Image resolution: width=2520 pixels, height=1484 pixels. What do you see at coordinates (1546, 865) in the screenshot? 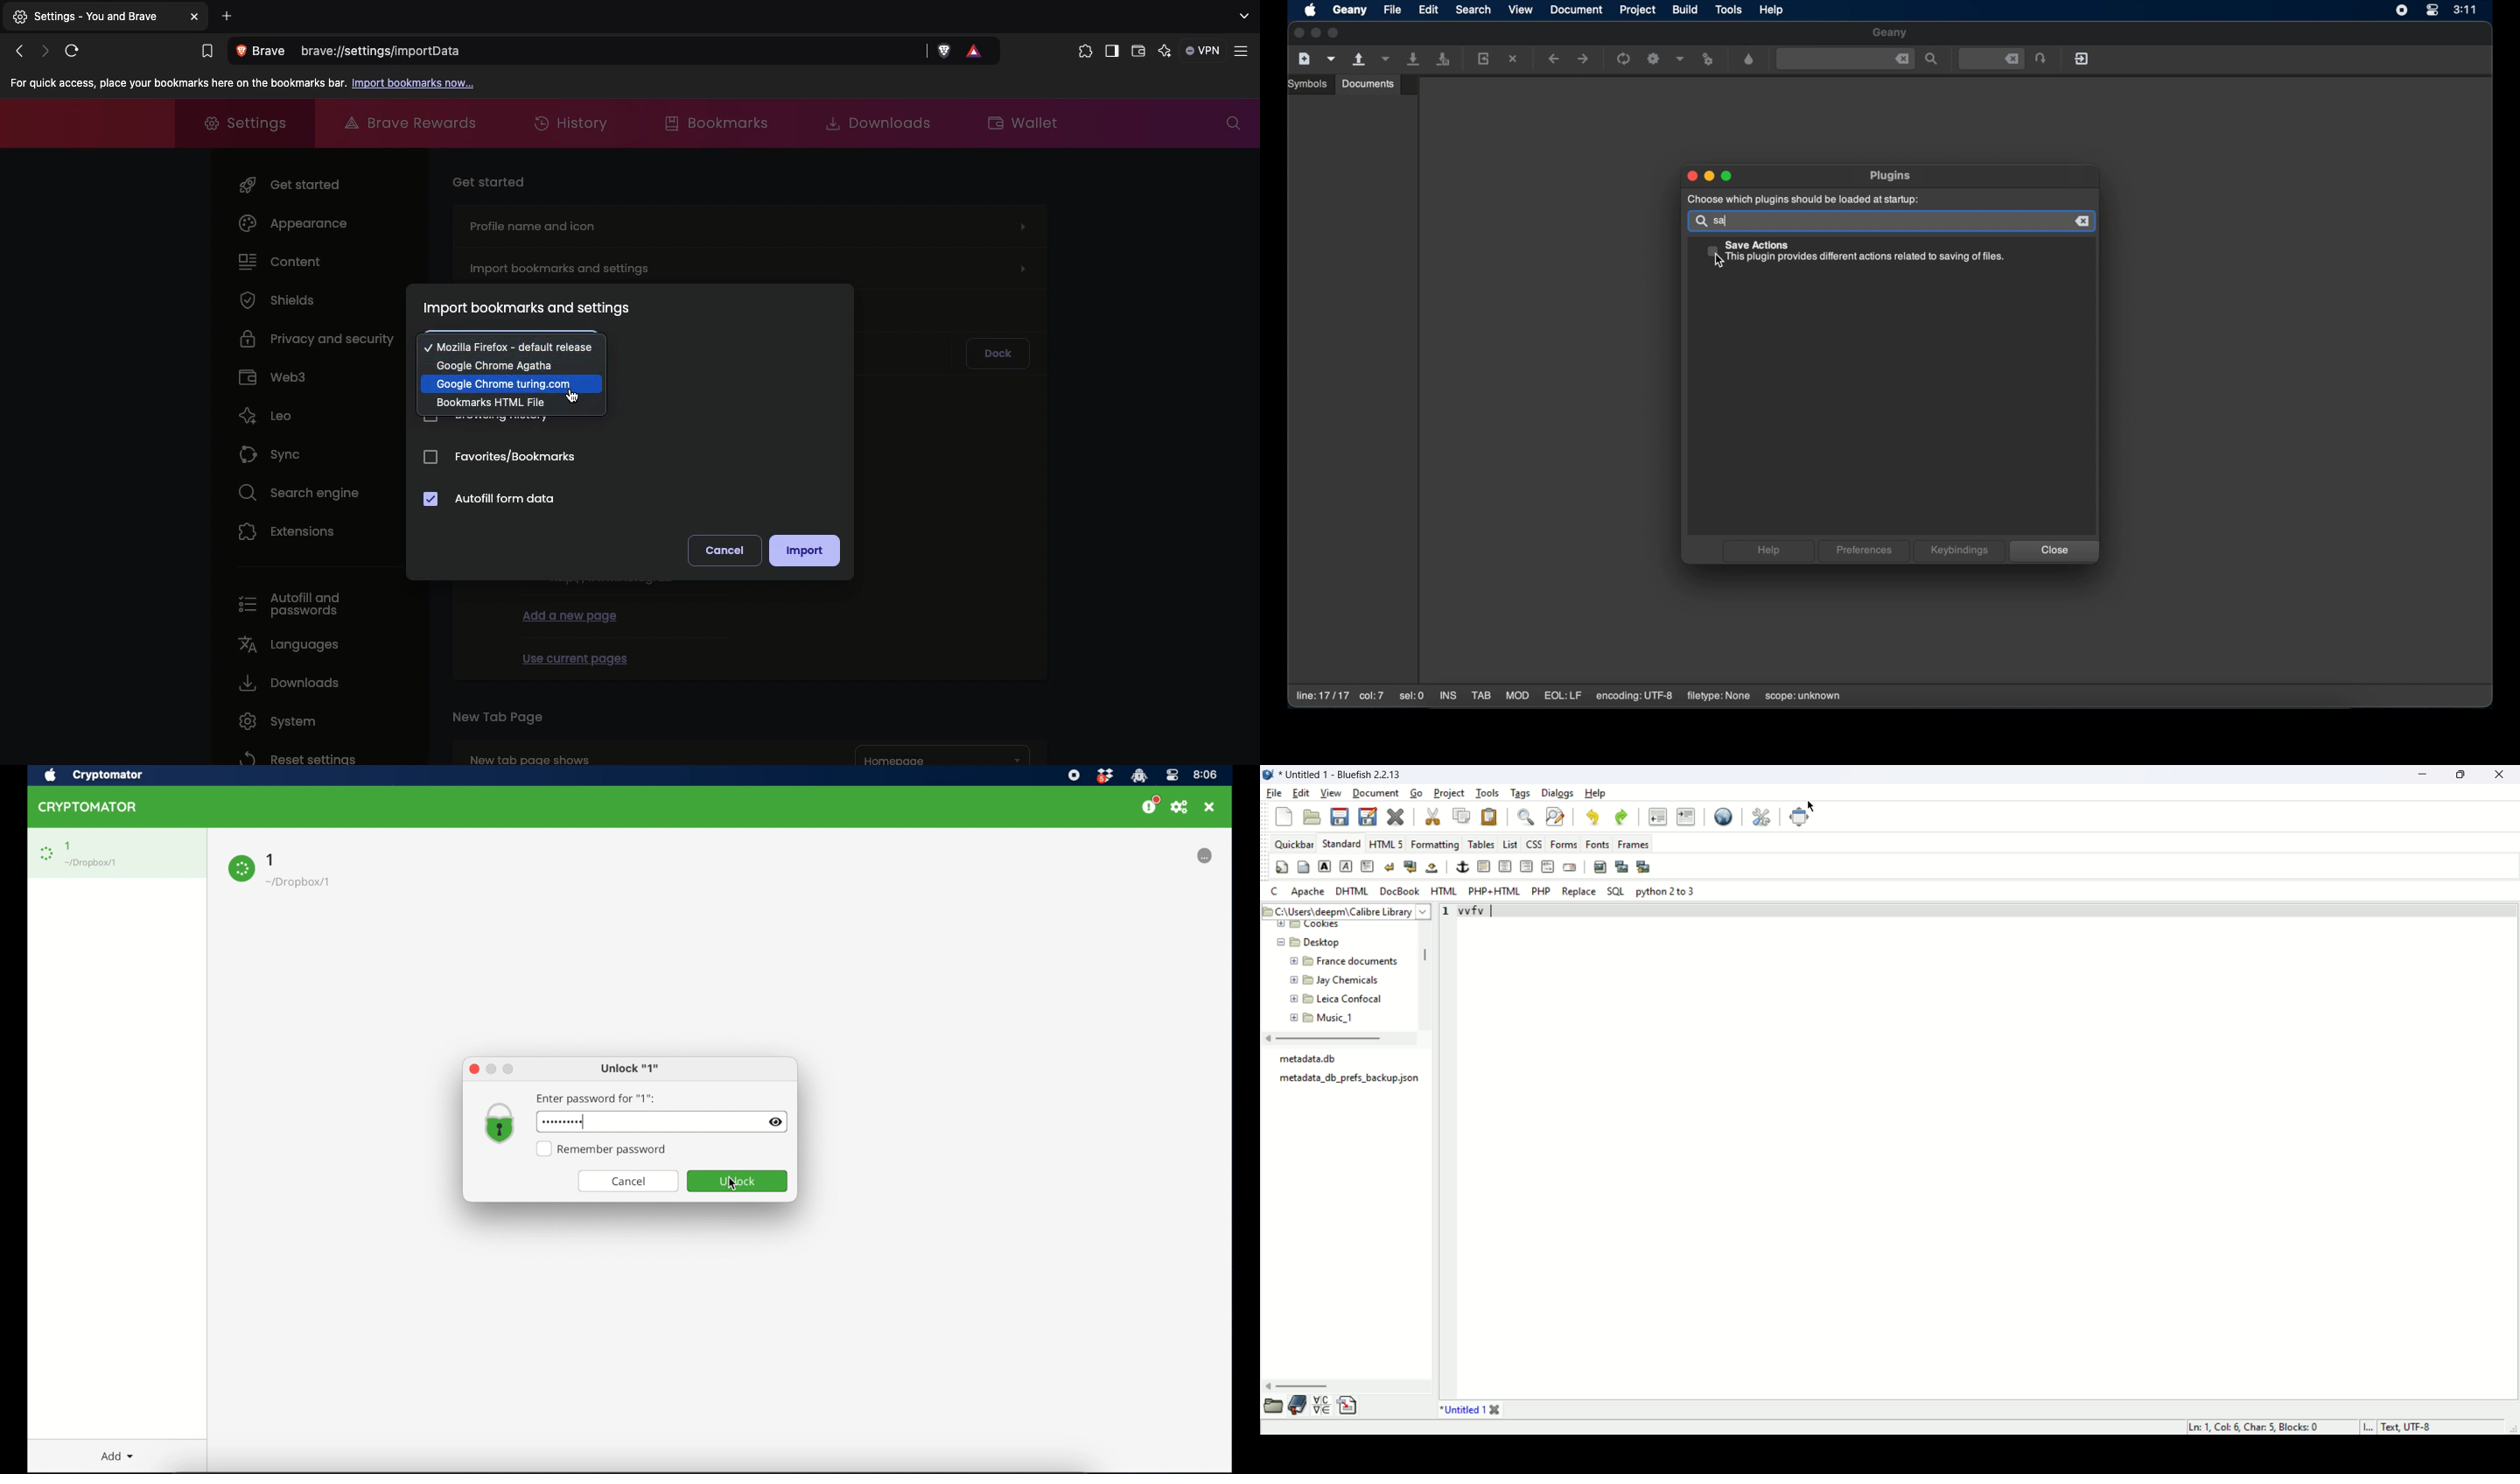
I see `HTML COMMENT` at bounding box center [1546, 865].